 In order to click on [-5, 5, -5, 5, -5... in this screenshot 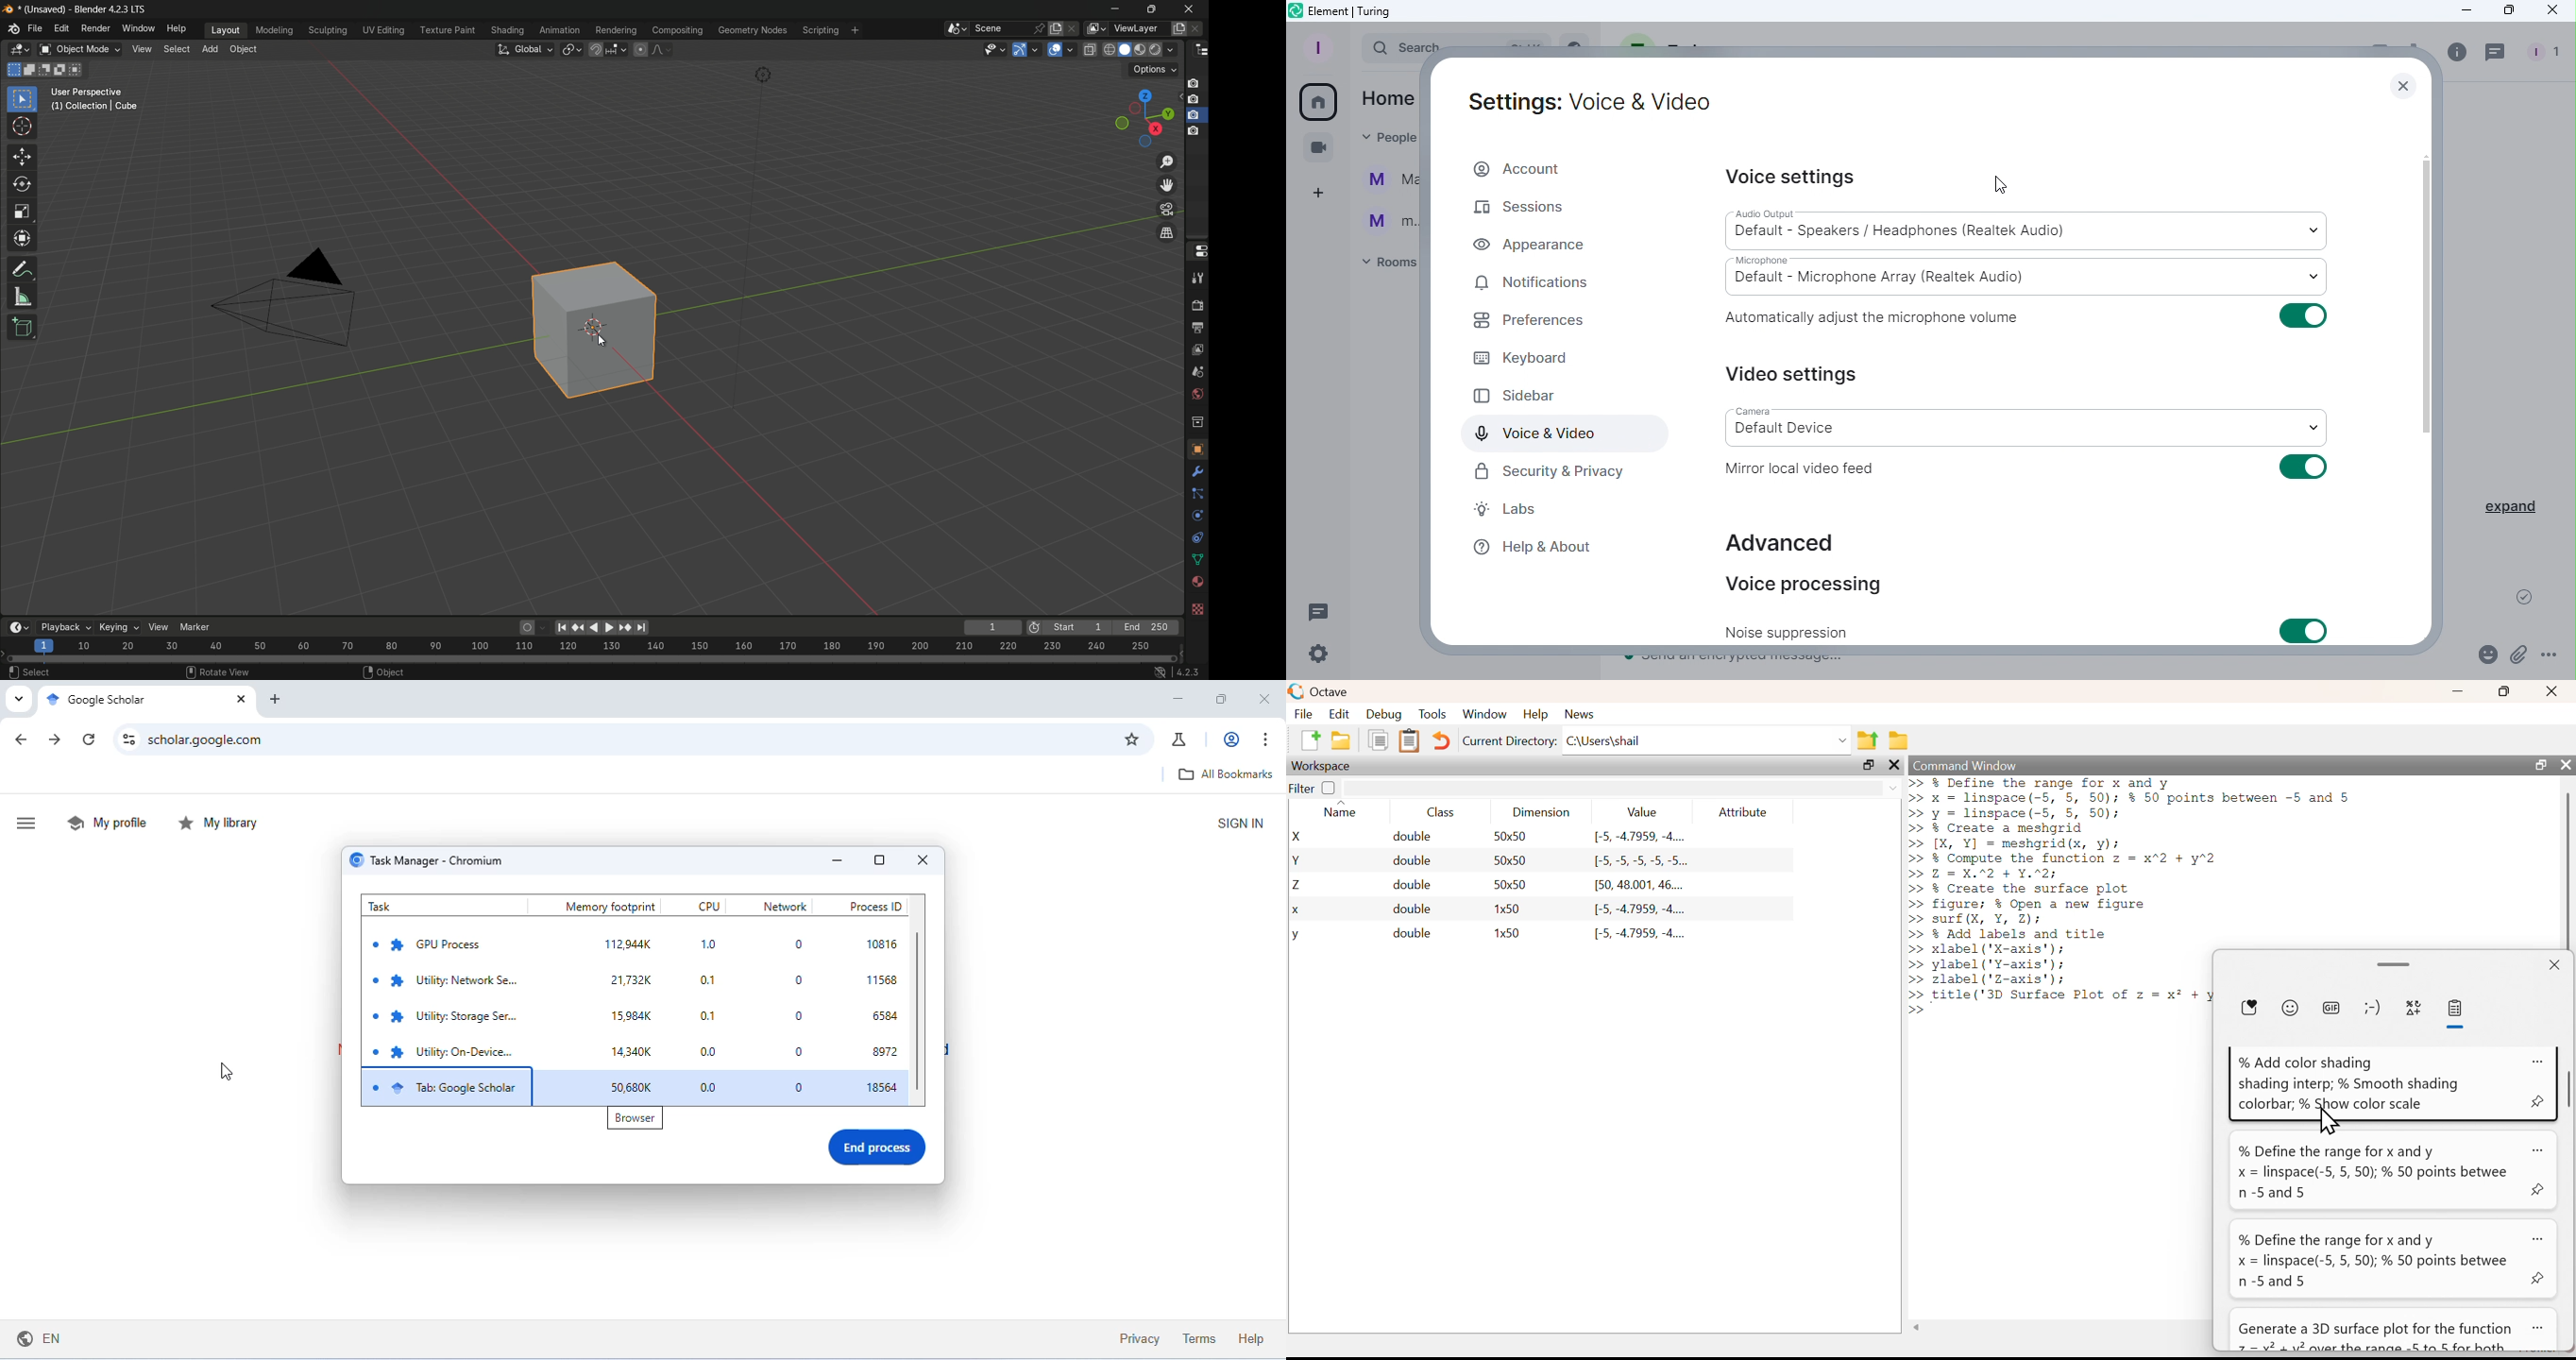, I will do `click(1642, 861)`.